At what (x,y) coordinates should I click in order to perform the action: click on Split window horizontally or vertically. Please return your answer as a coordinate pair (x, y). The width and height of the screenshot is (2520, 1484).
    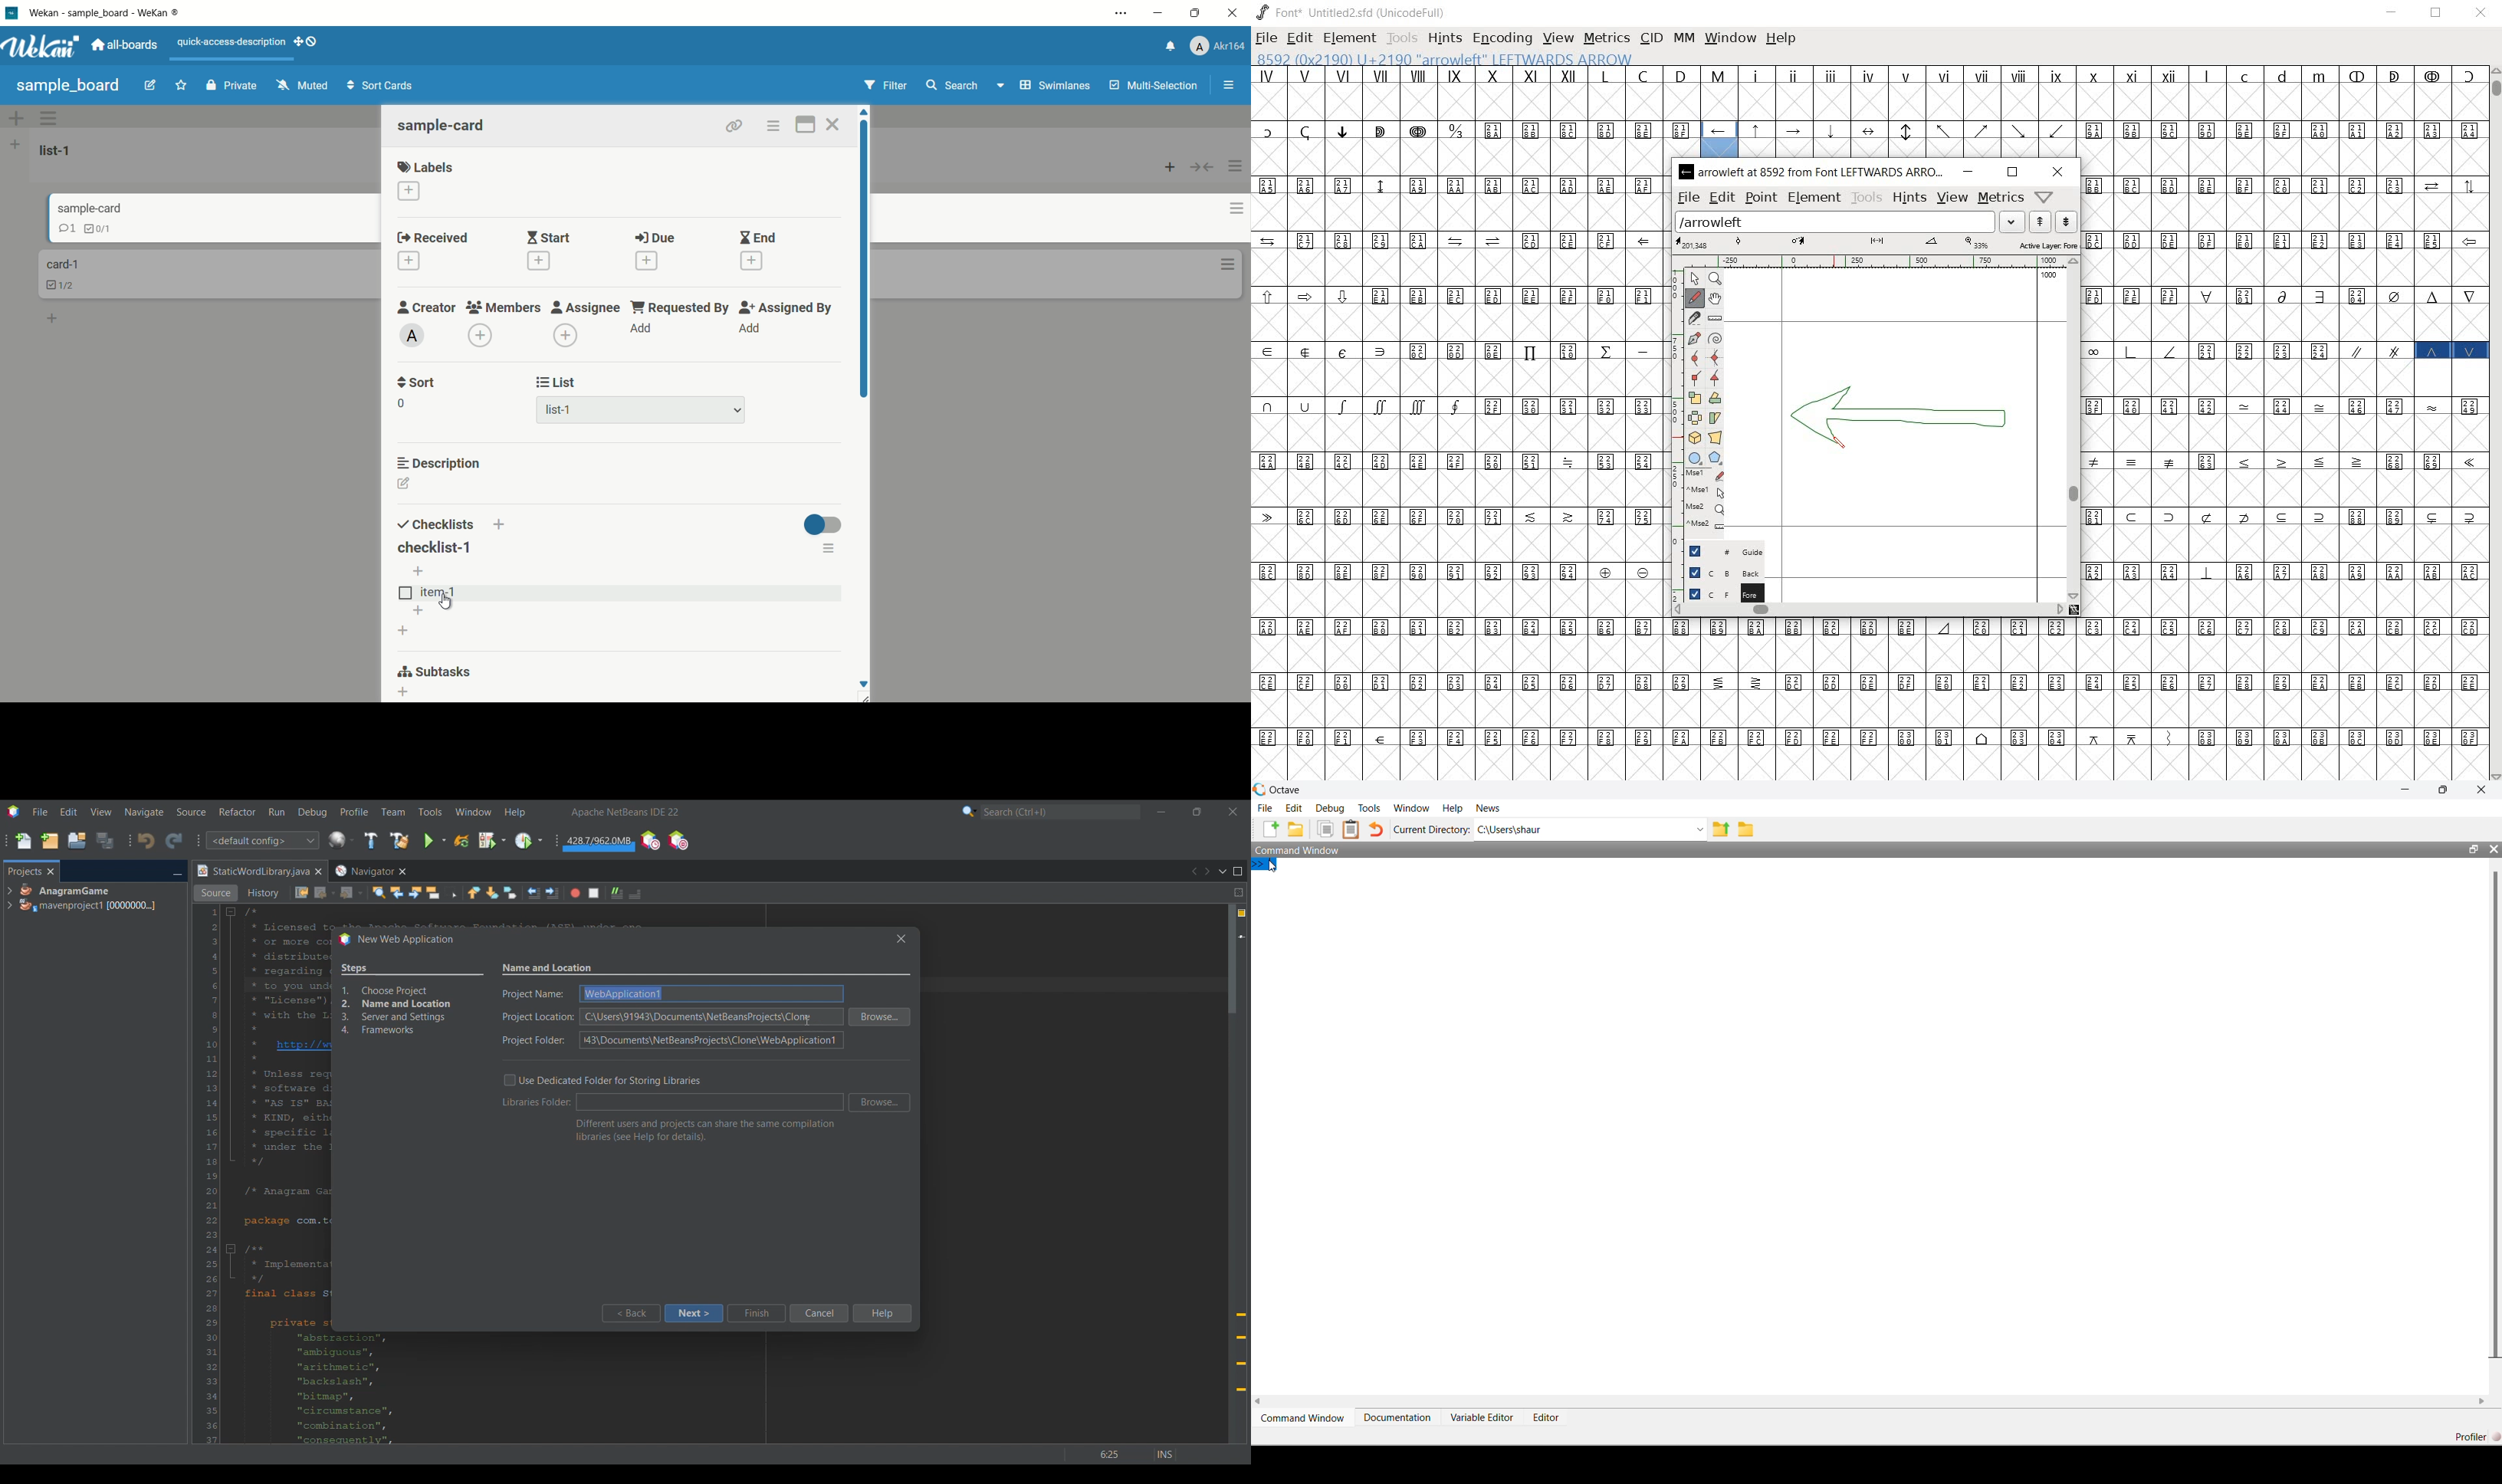
    Looking at the image, I should click on (1238, 892).